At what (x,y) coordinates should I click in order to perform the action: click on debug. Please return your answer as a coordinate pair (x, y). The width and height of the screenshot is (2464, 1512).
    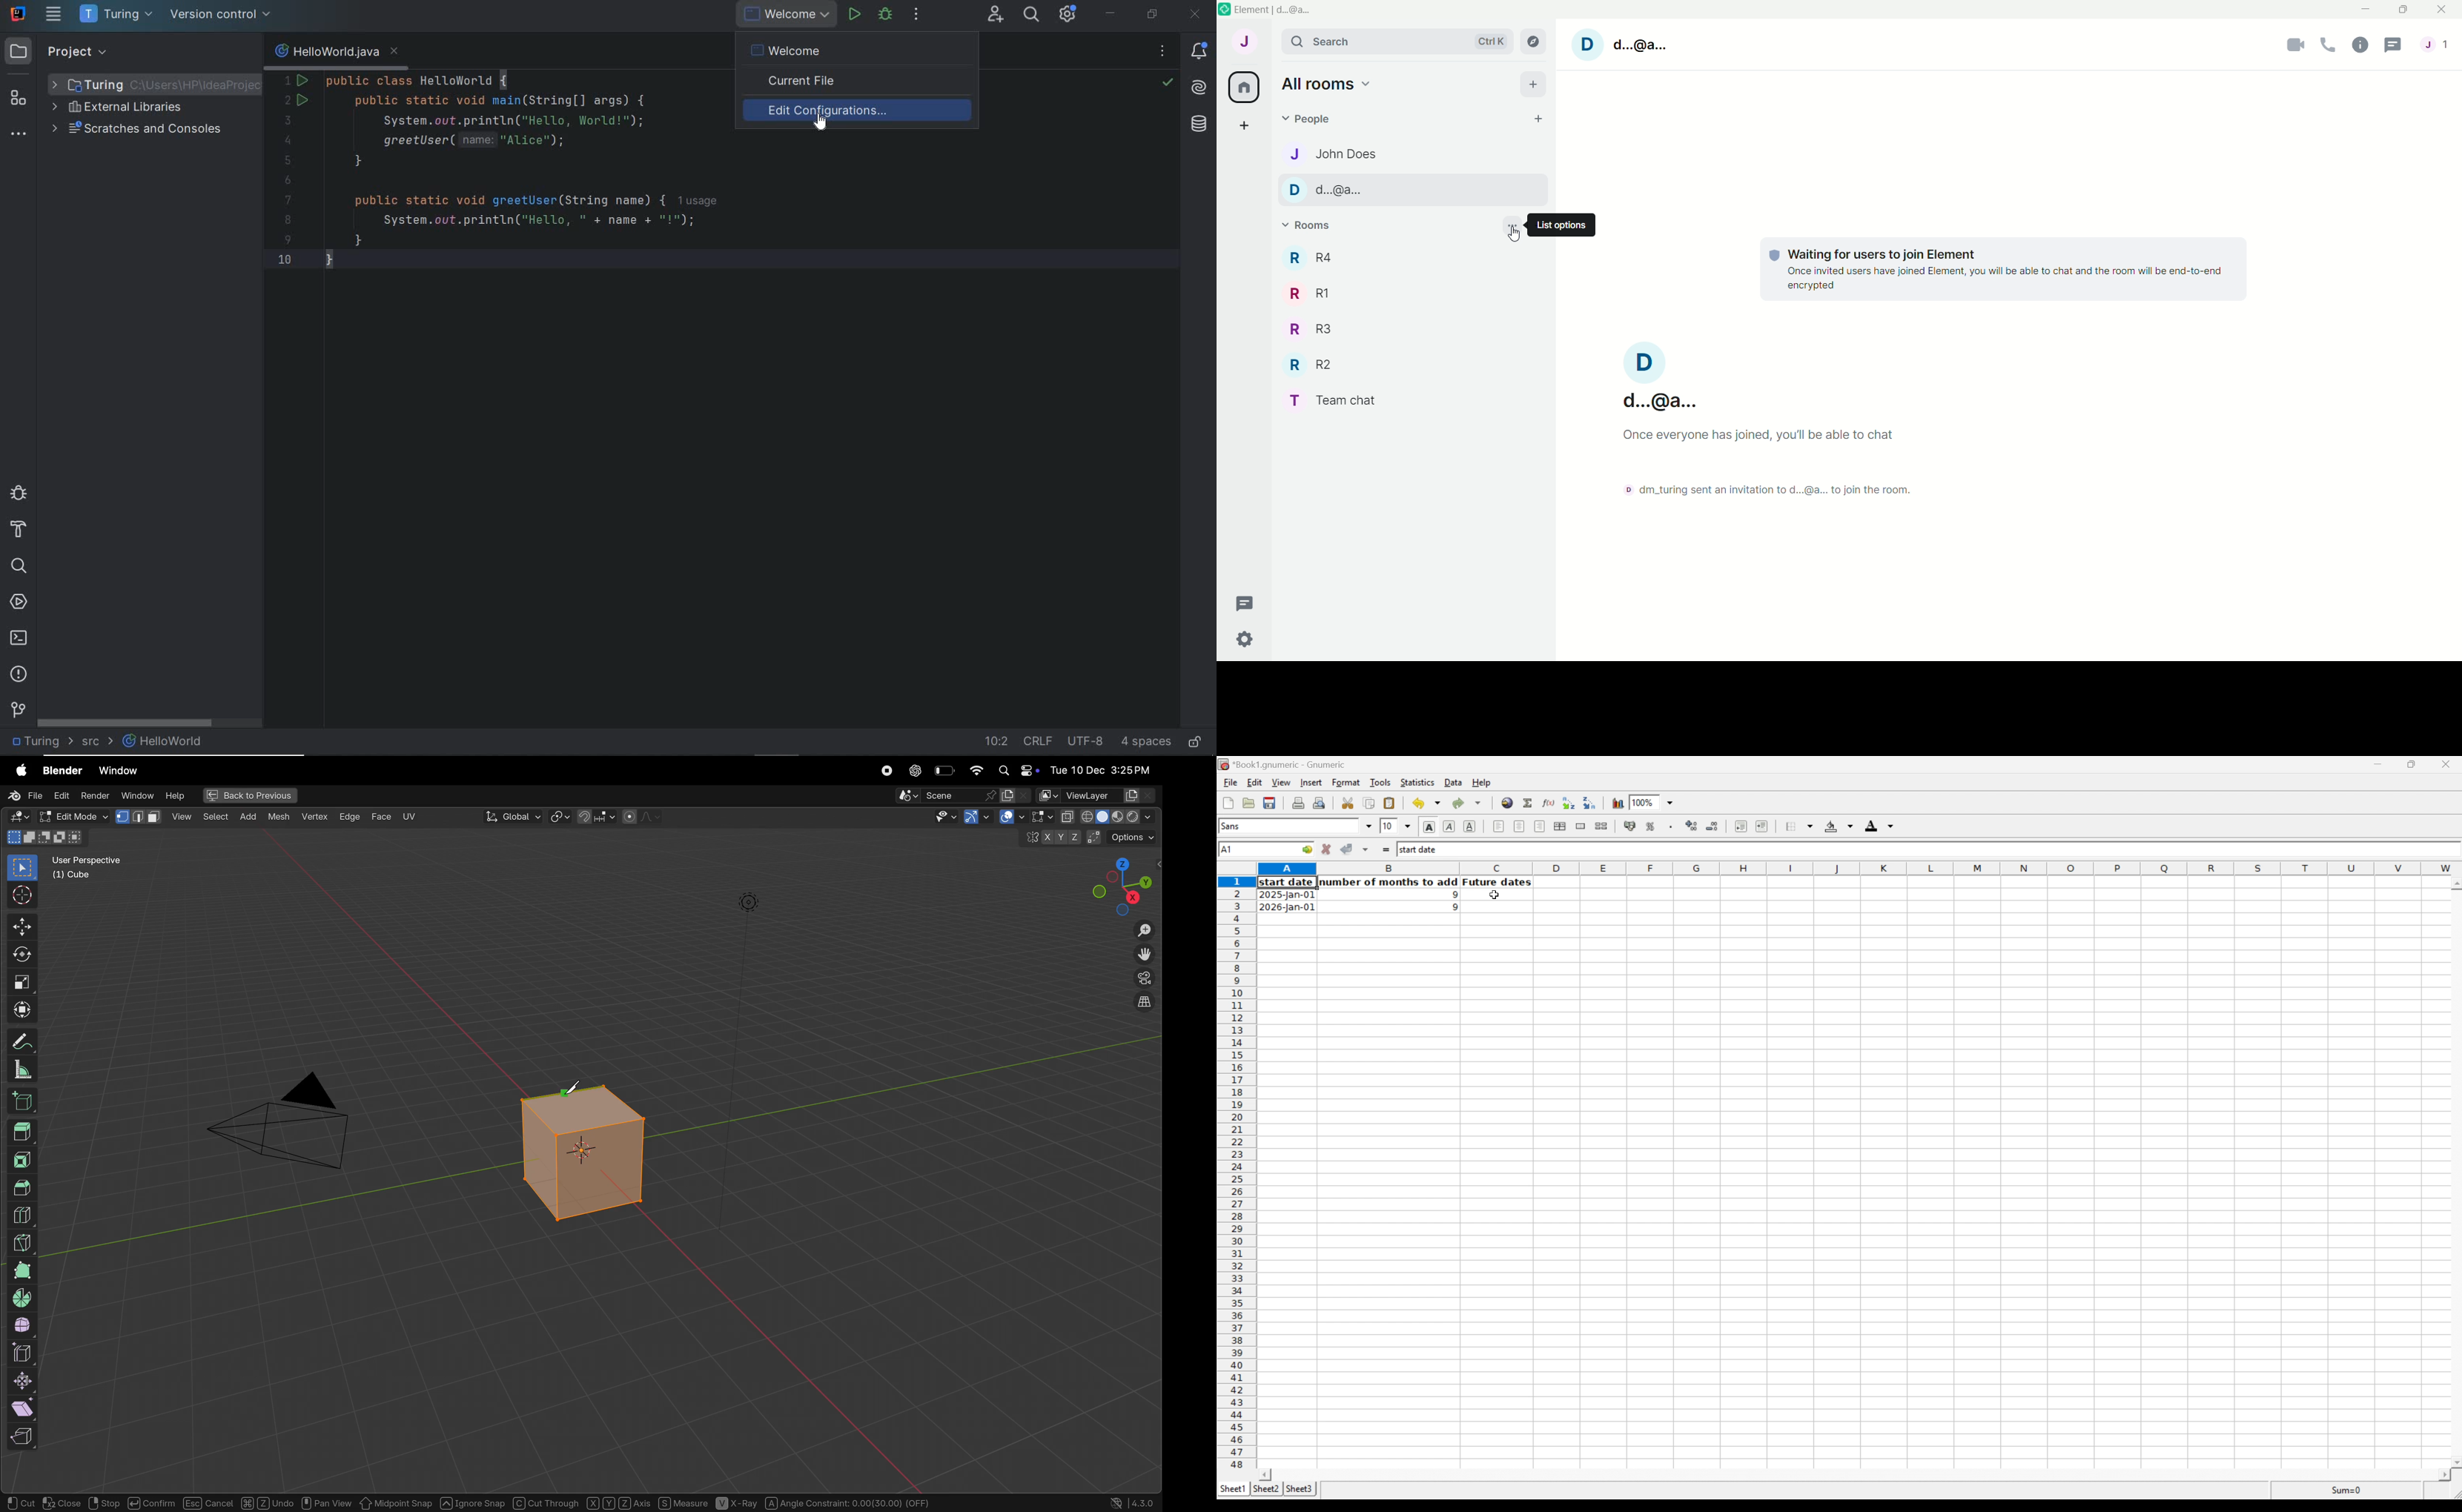
    Looking at the image, I should click on (886, 15).